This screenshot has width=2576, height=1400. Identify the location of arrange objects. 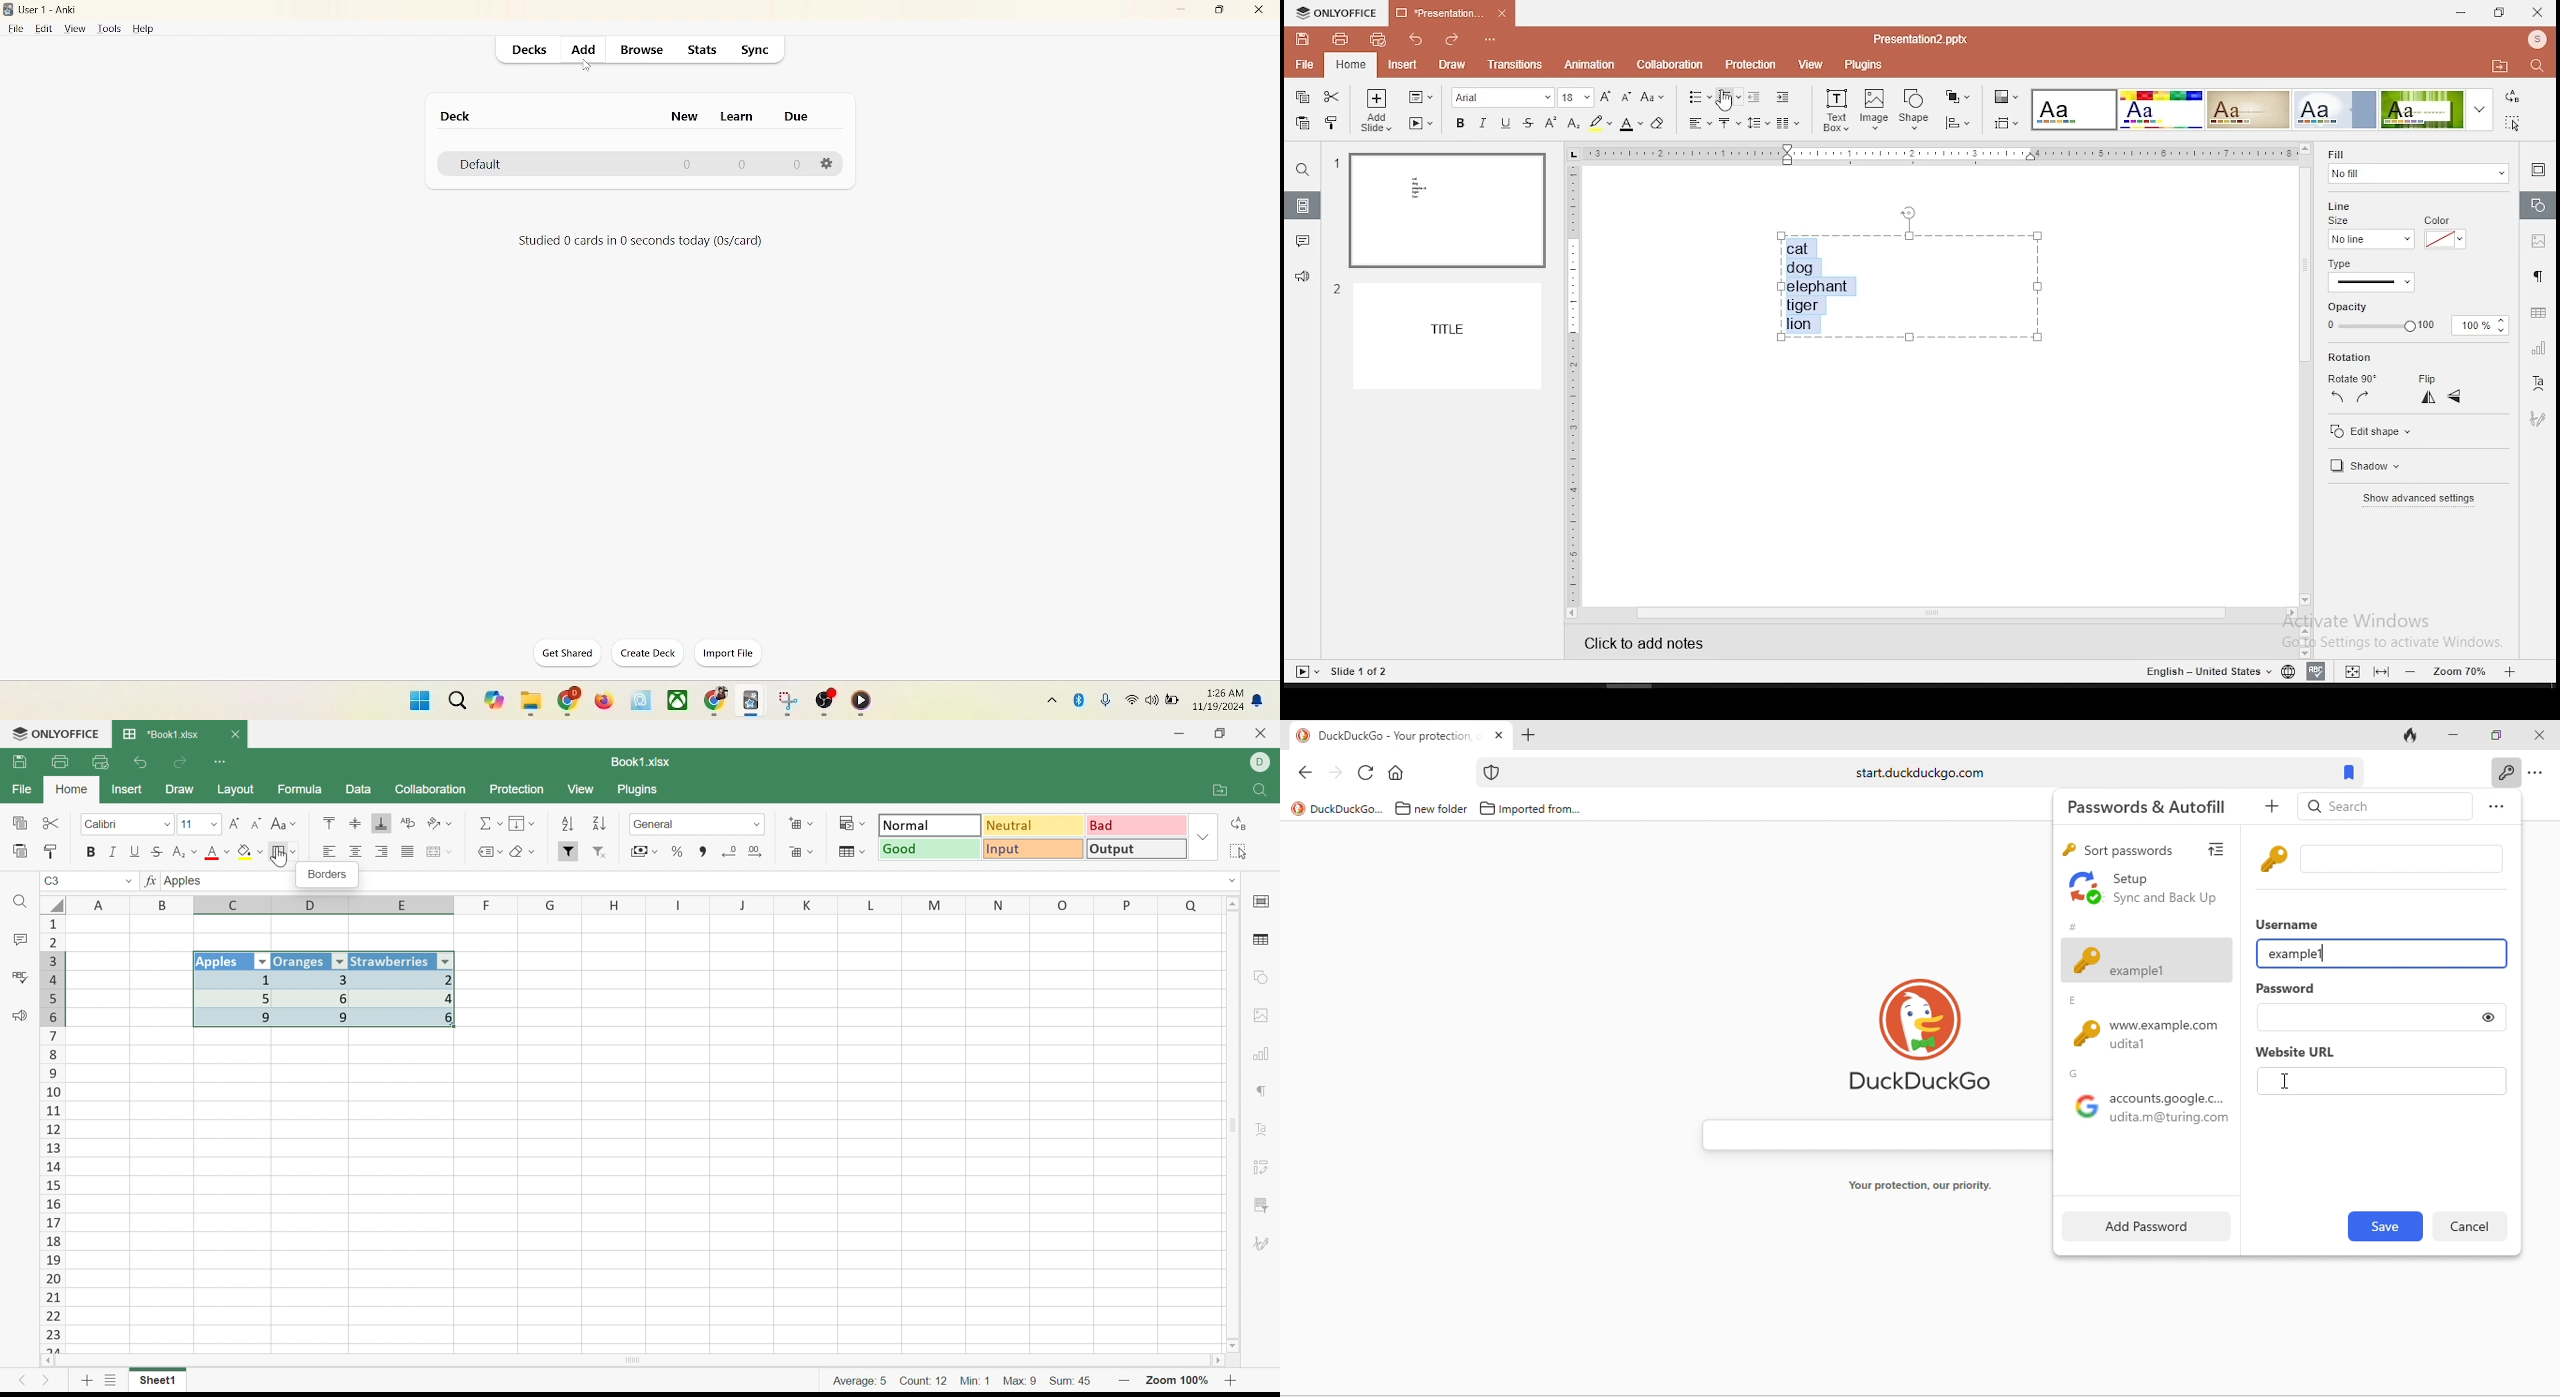
(1958, 98).